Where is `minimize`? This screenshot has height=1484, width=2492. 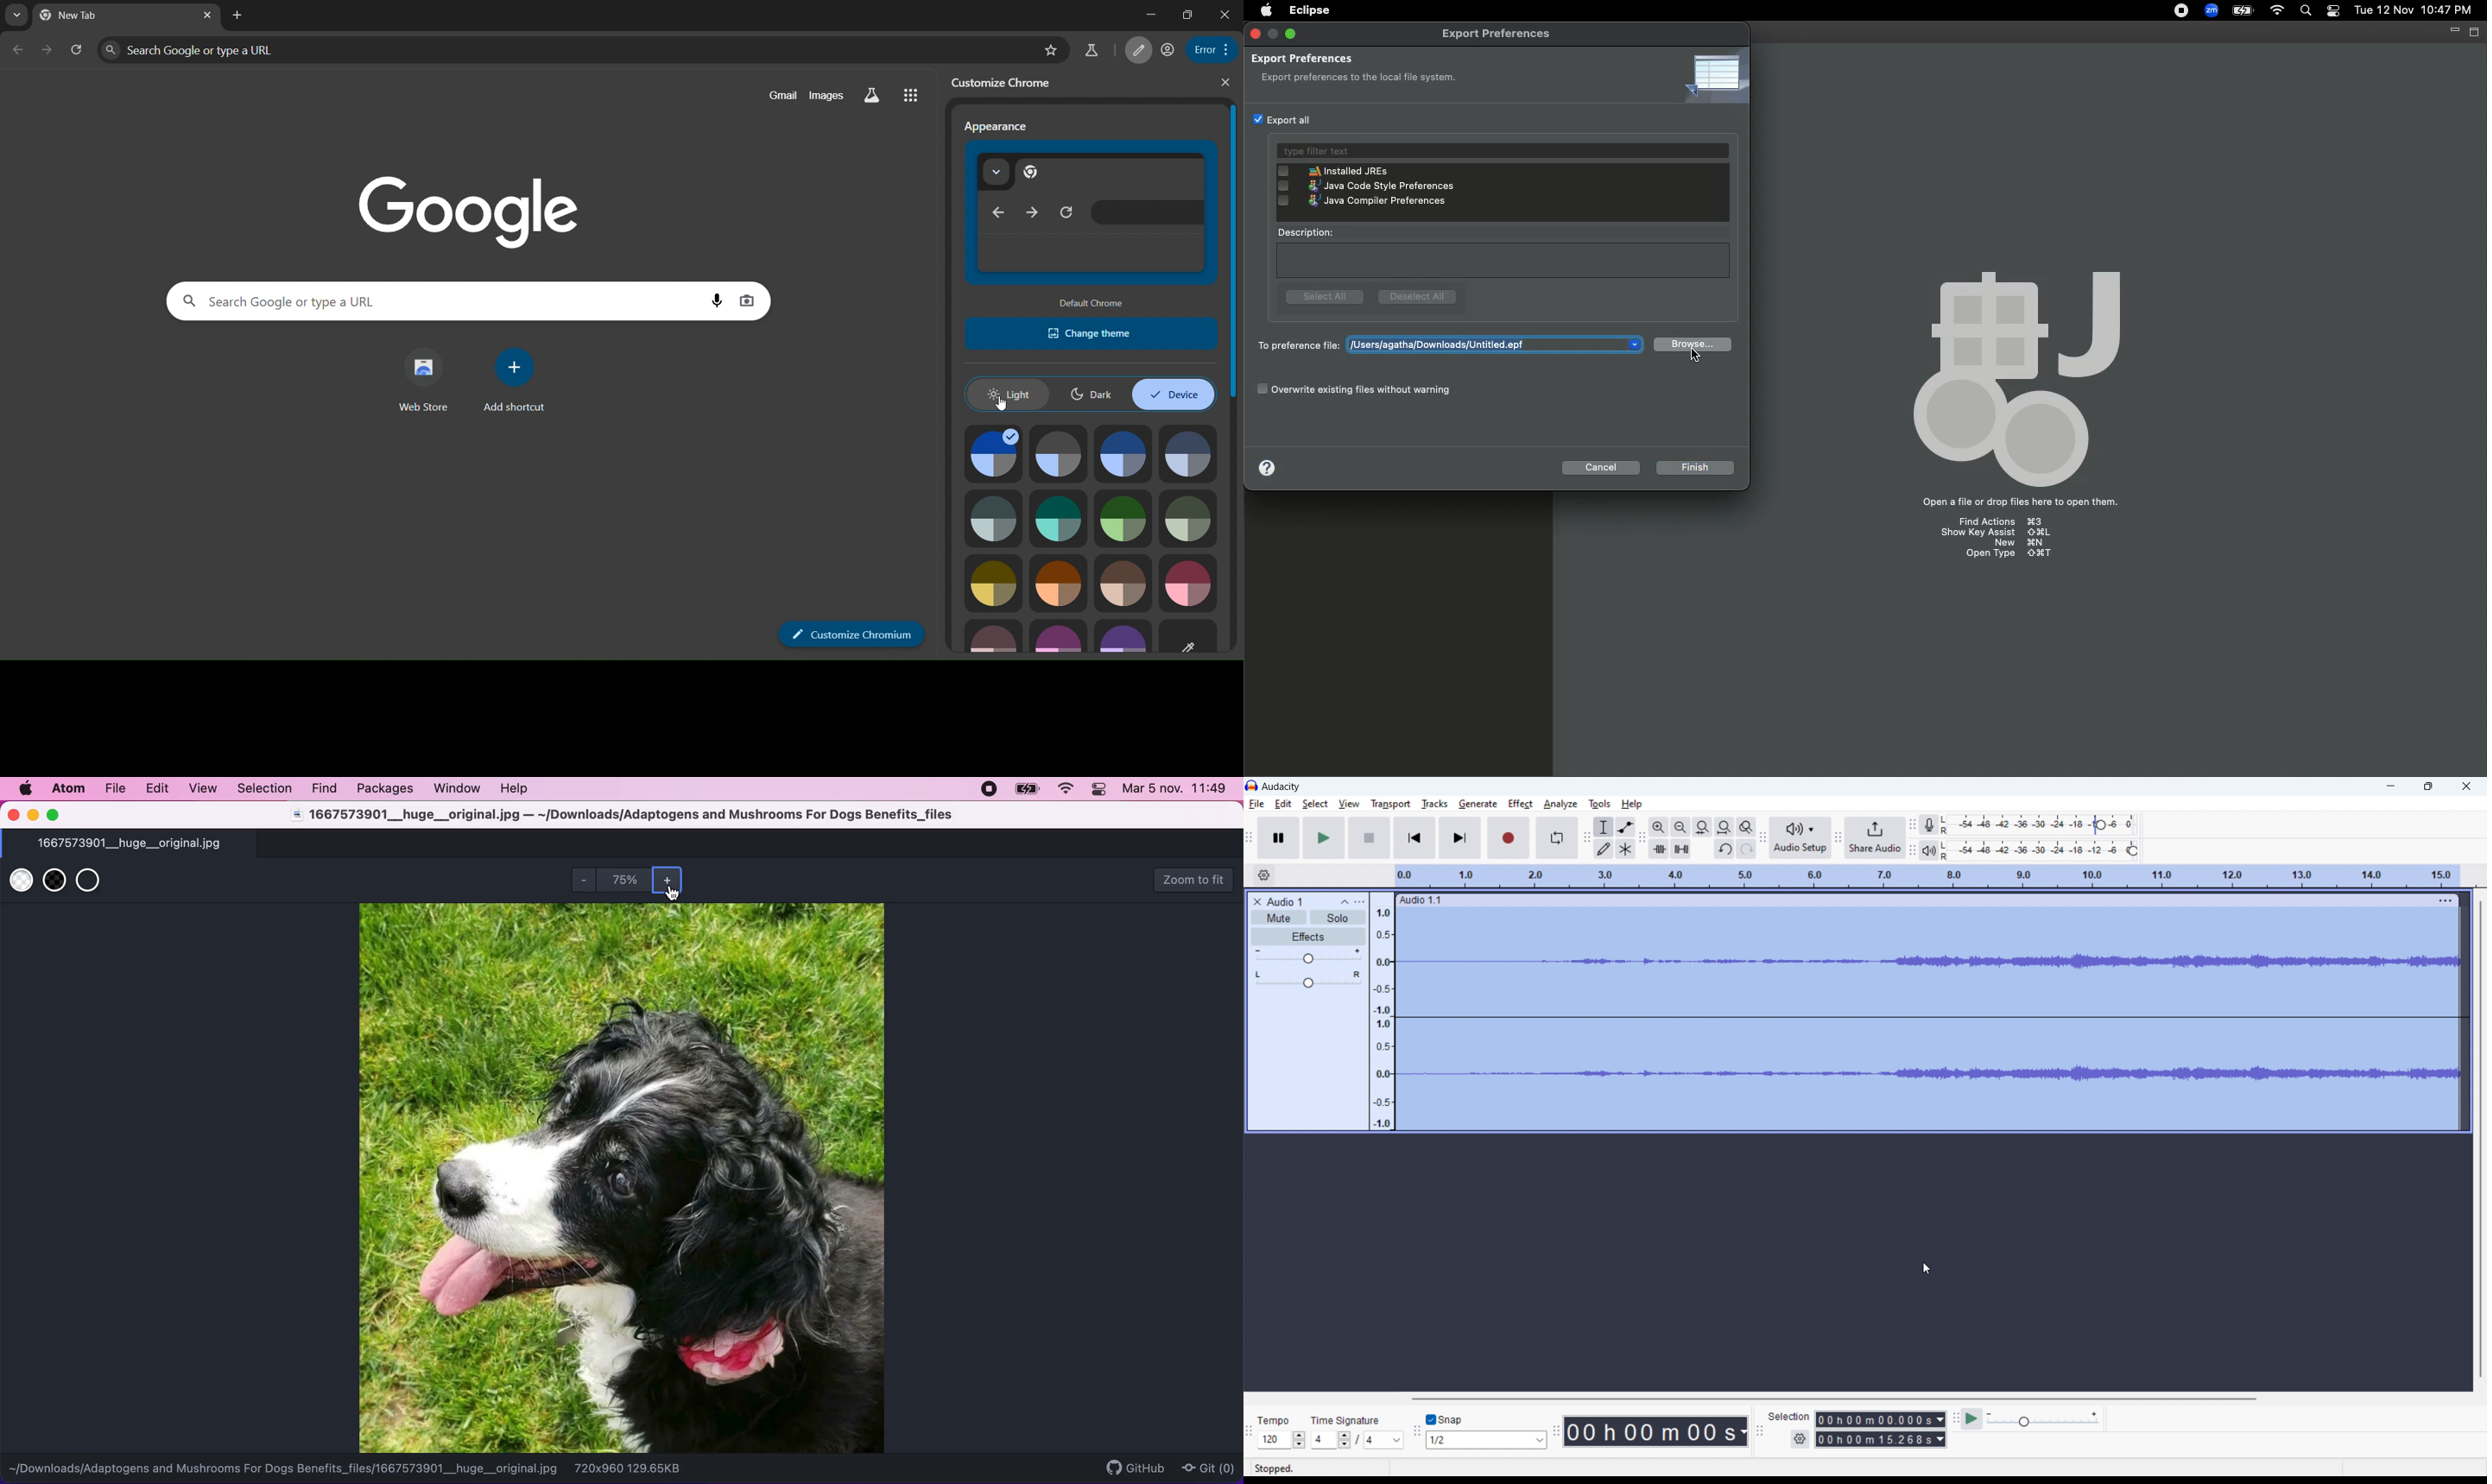 minimize is located at coordinates (1148, 14).